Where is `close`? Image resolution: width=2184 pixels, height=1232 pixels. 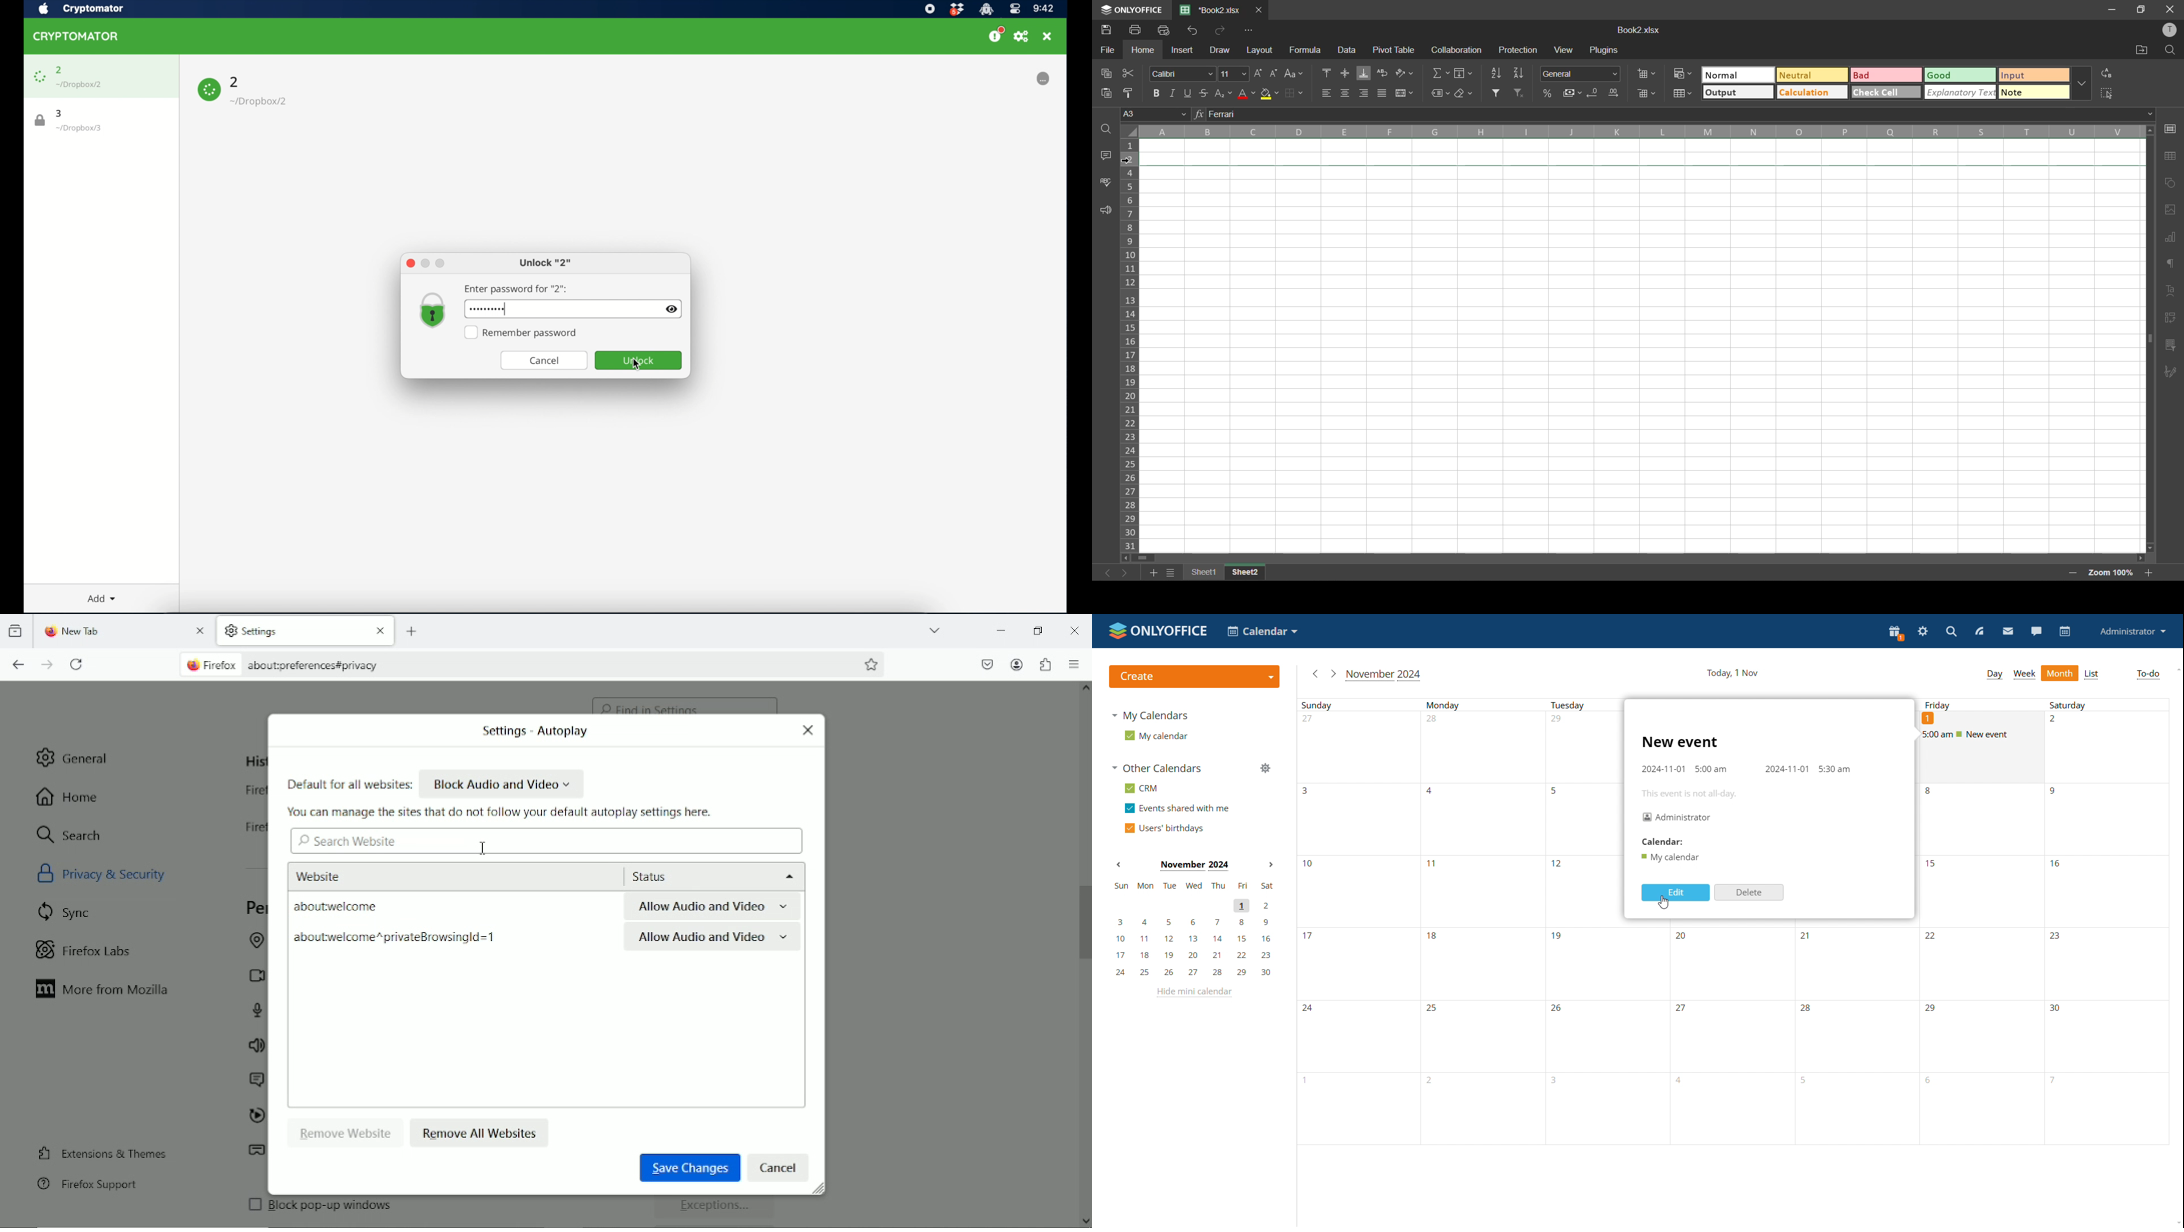 close is located at coordinates (202, 633).